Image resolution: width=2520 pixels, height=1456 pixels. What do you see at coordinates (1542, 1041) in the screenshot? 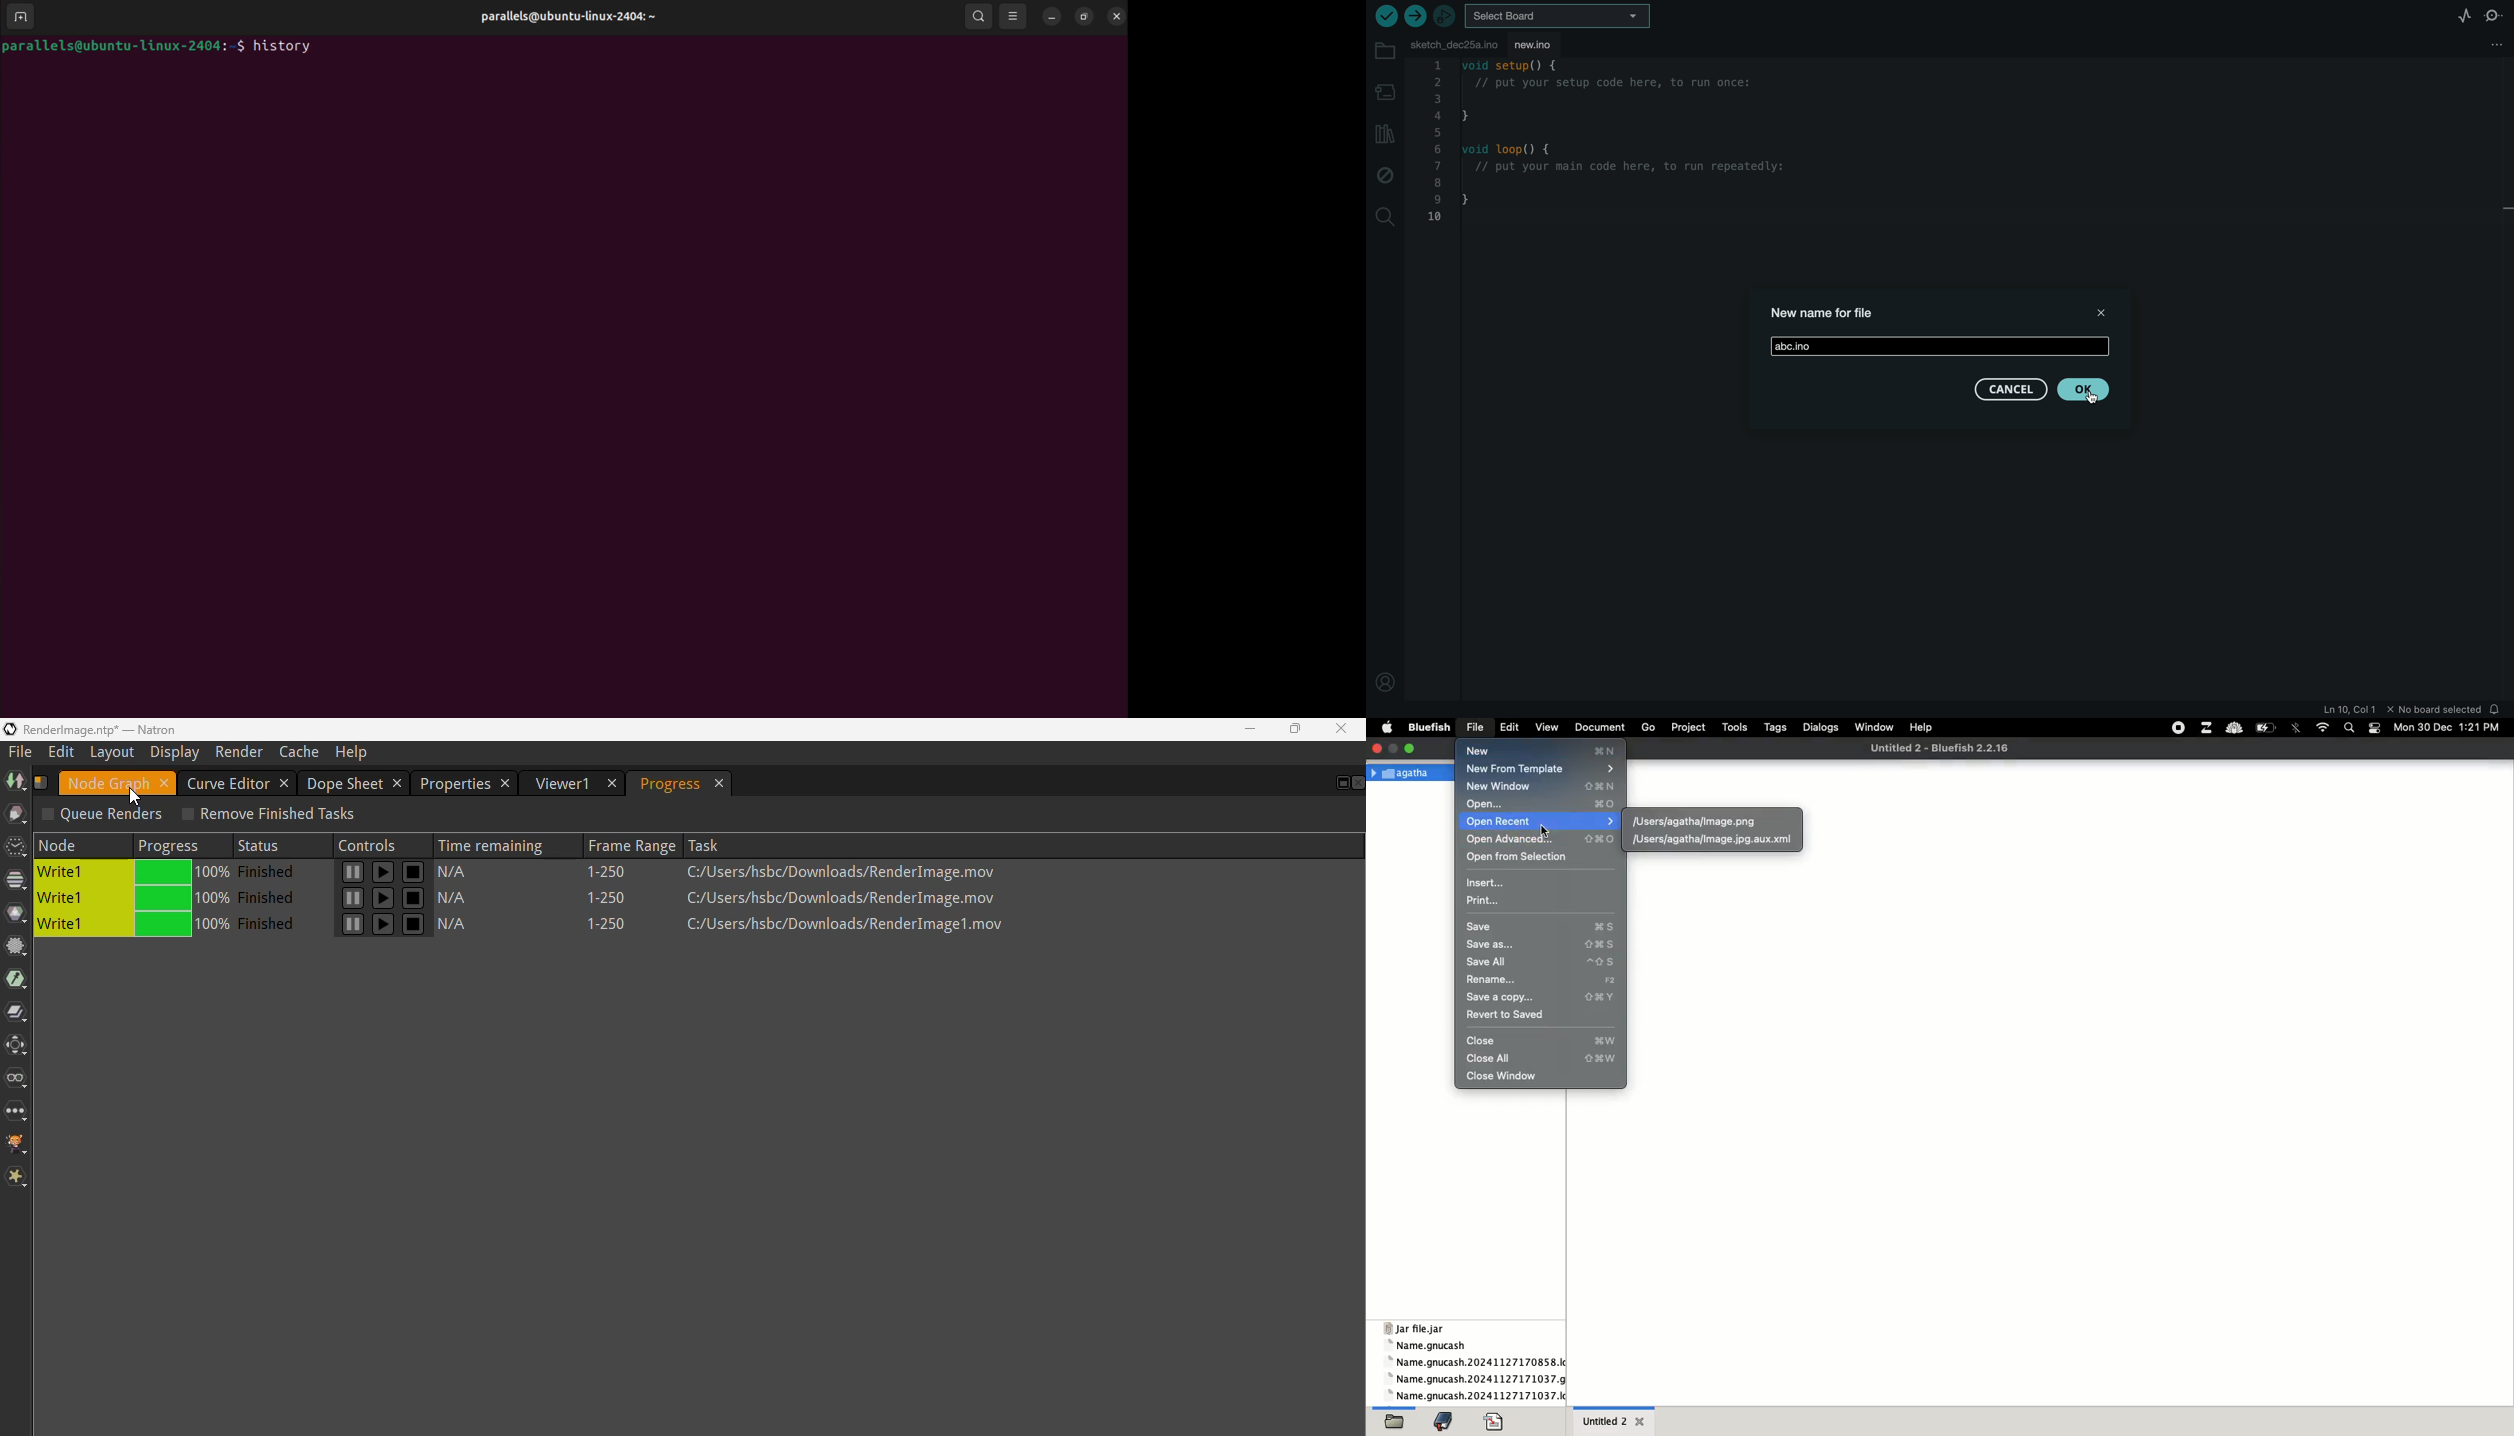
I see `close` at bounding box center [1542, 1041].